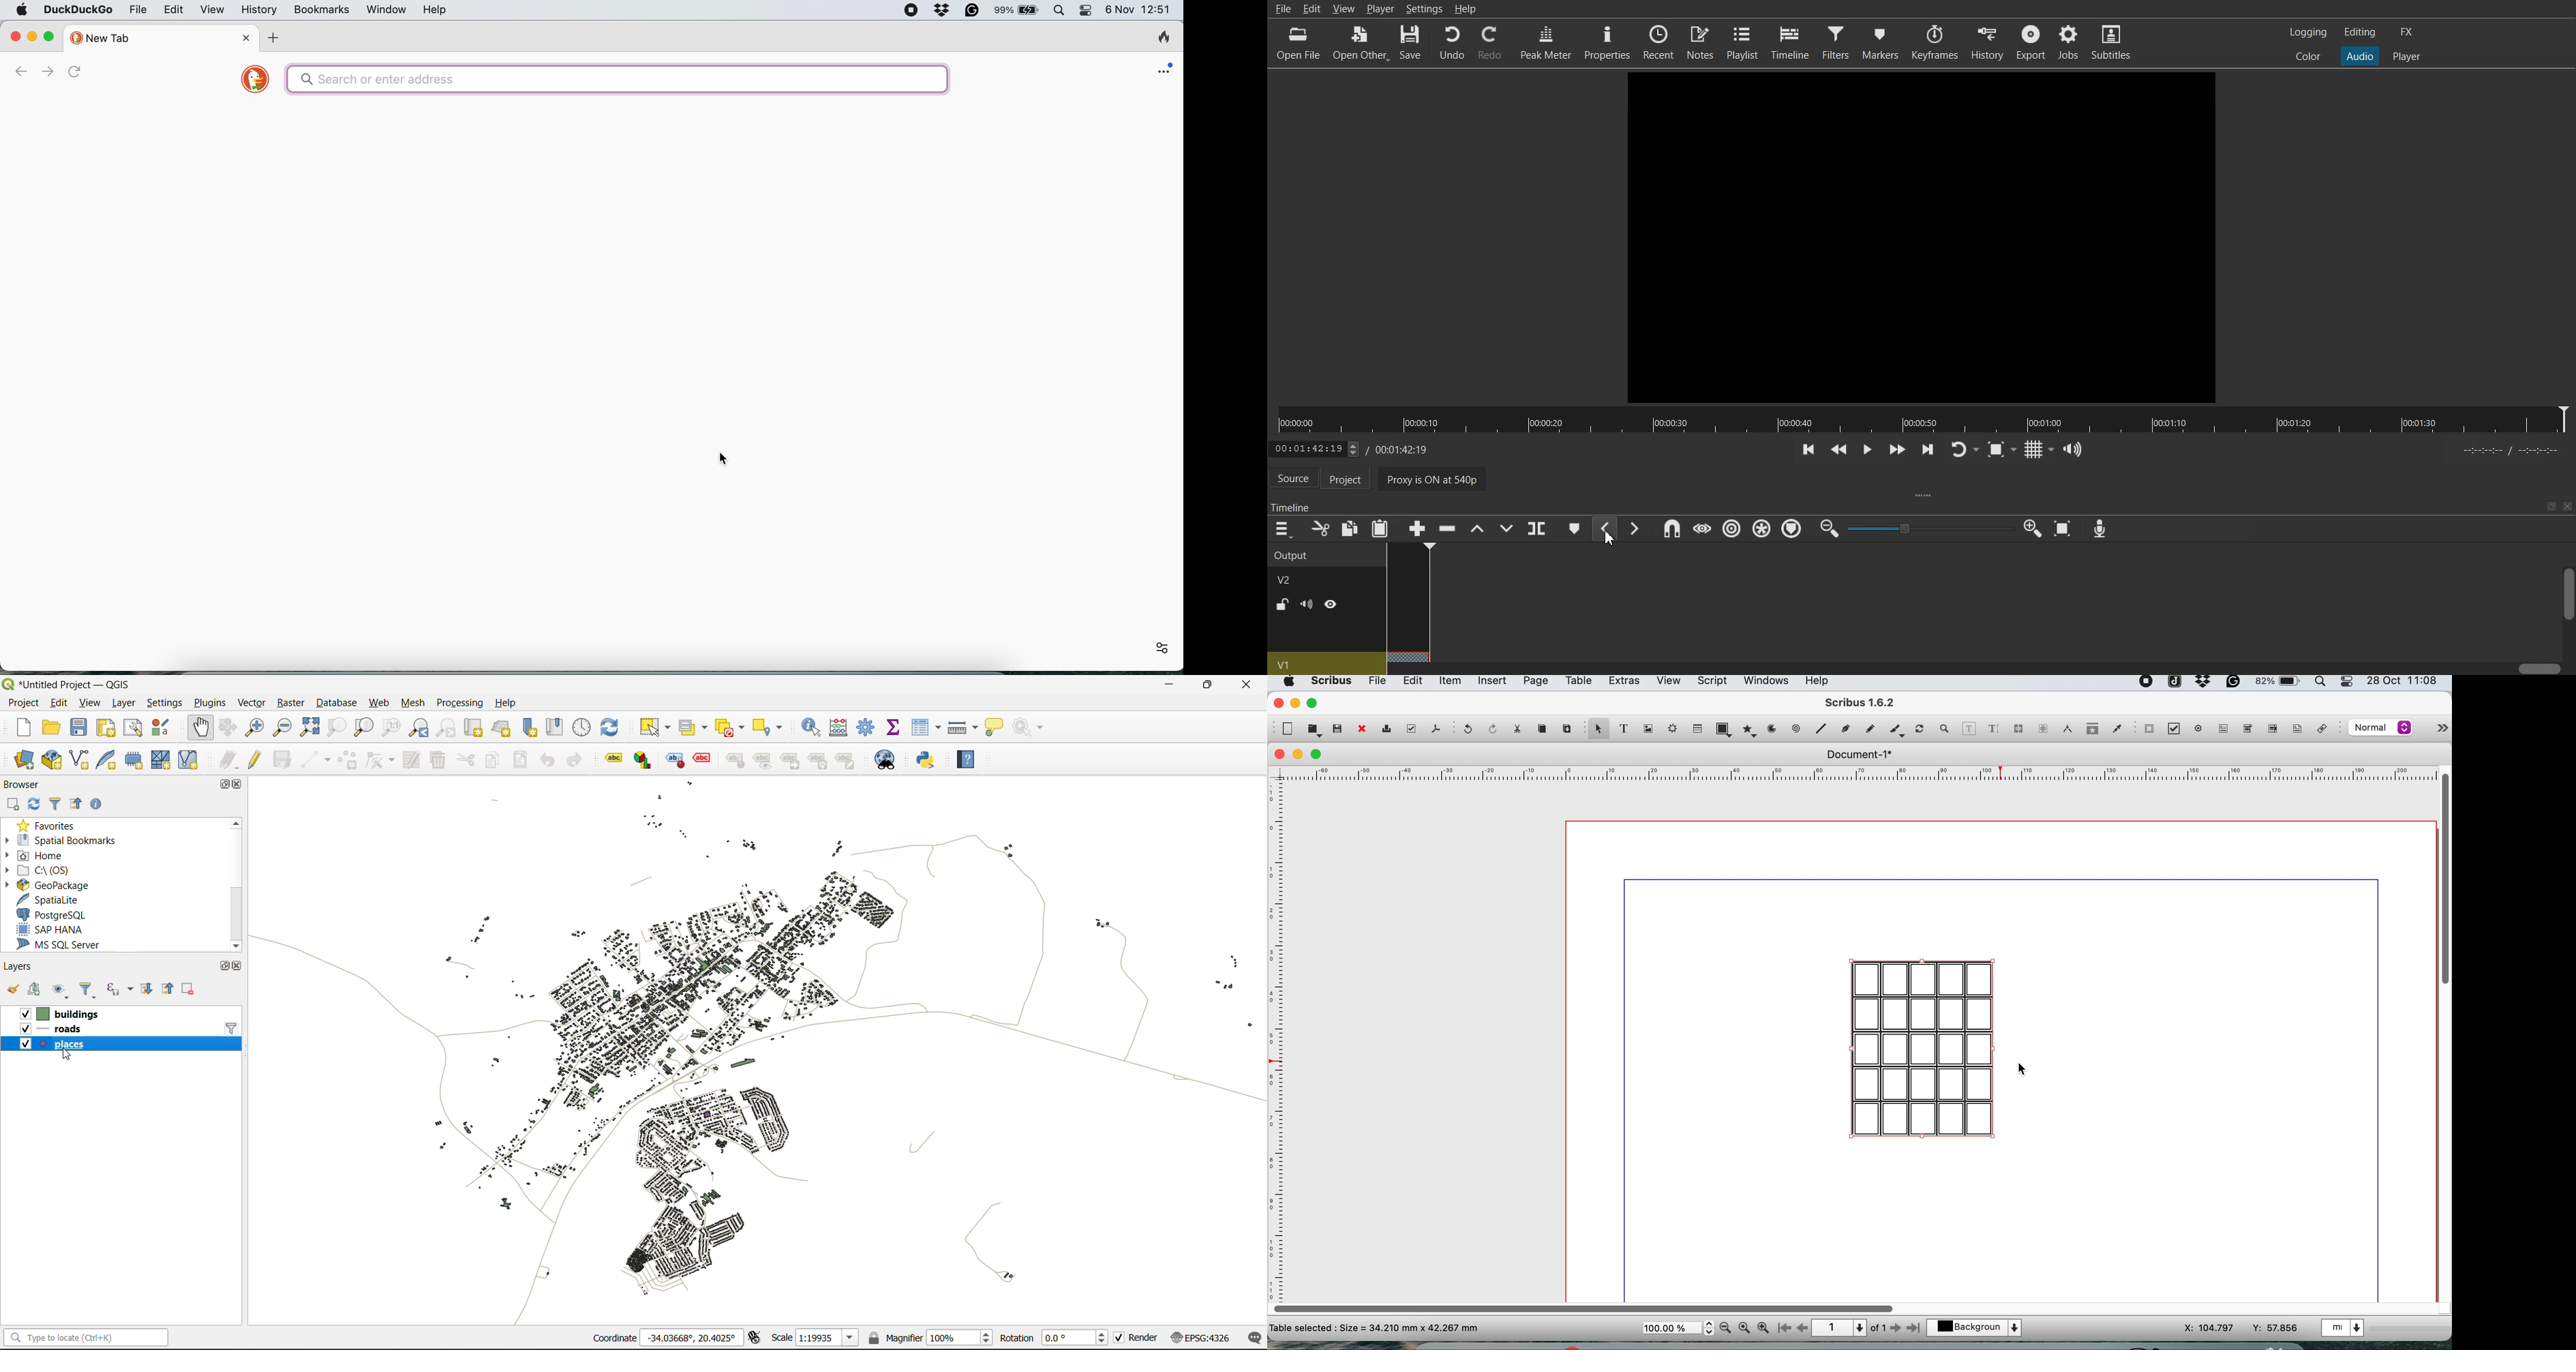 This screenshot has height=1372, width=2576. I want to click on link text frames, so click(2018, 730).